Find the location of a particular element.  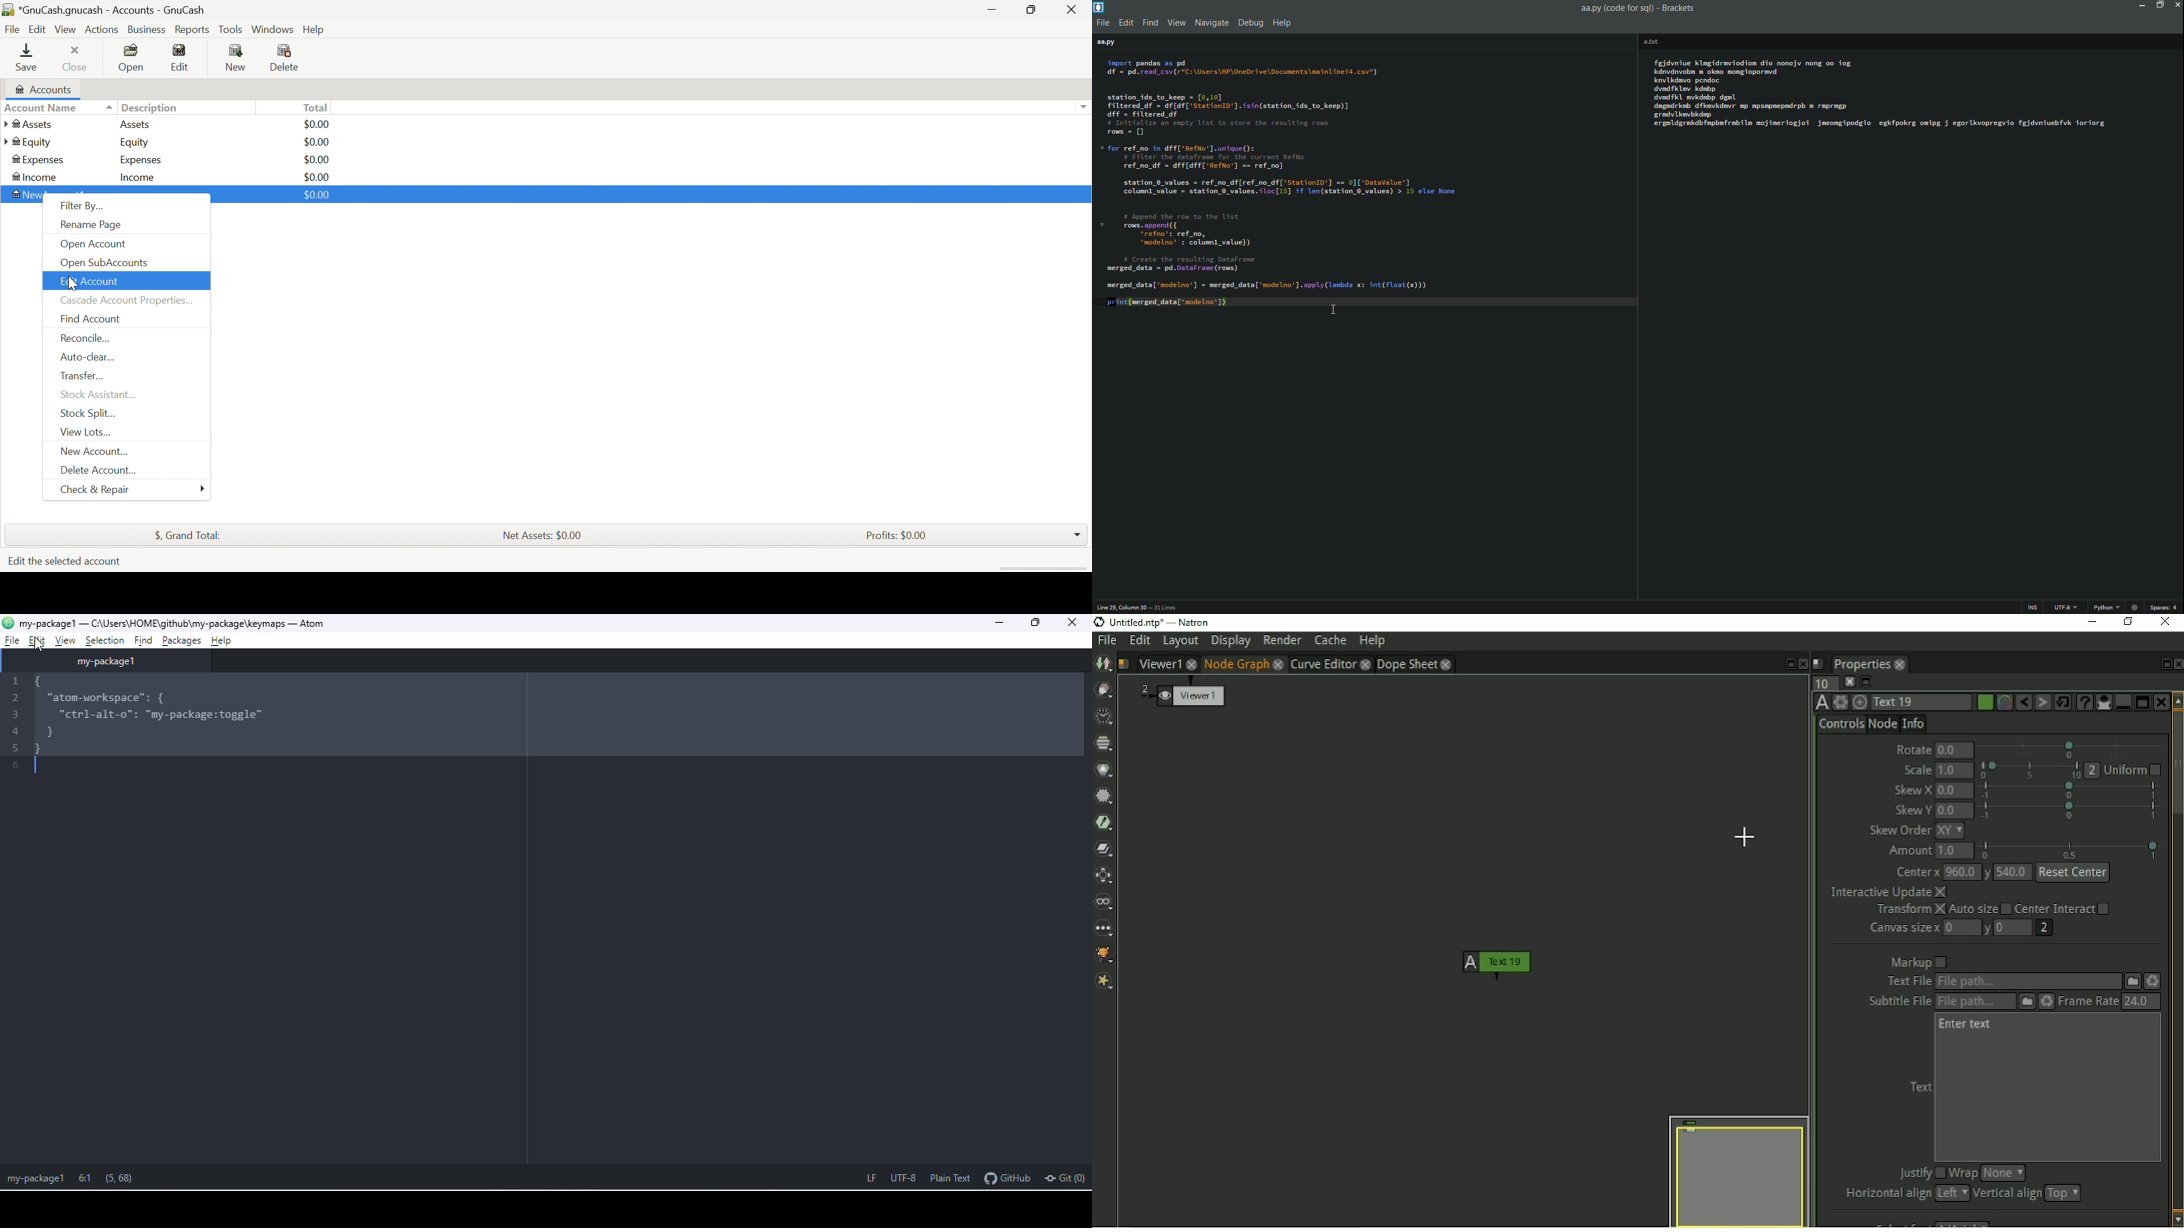

Cascade Account Properties... is located at coordinates (129, 300).